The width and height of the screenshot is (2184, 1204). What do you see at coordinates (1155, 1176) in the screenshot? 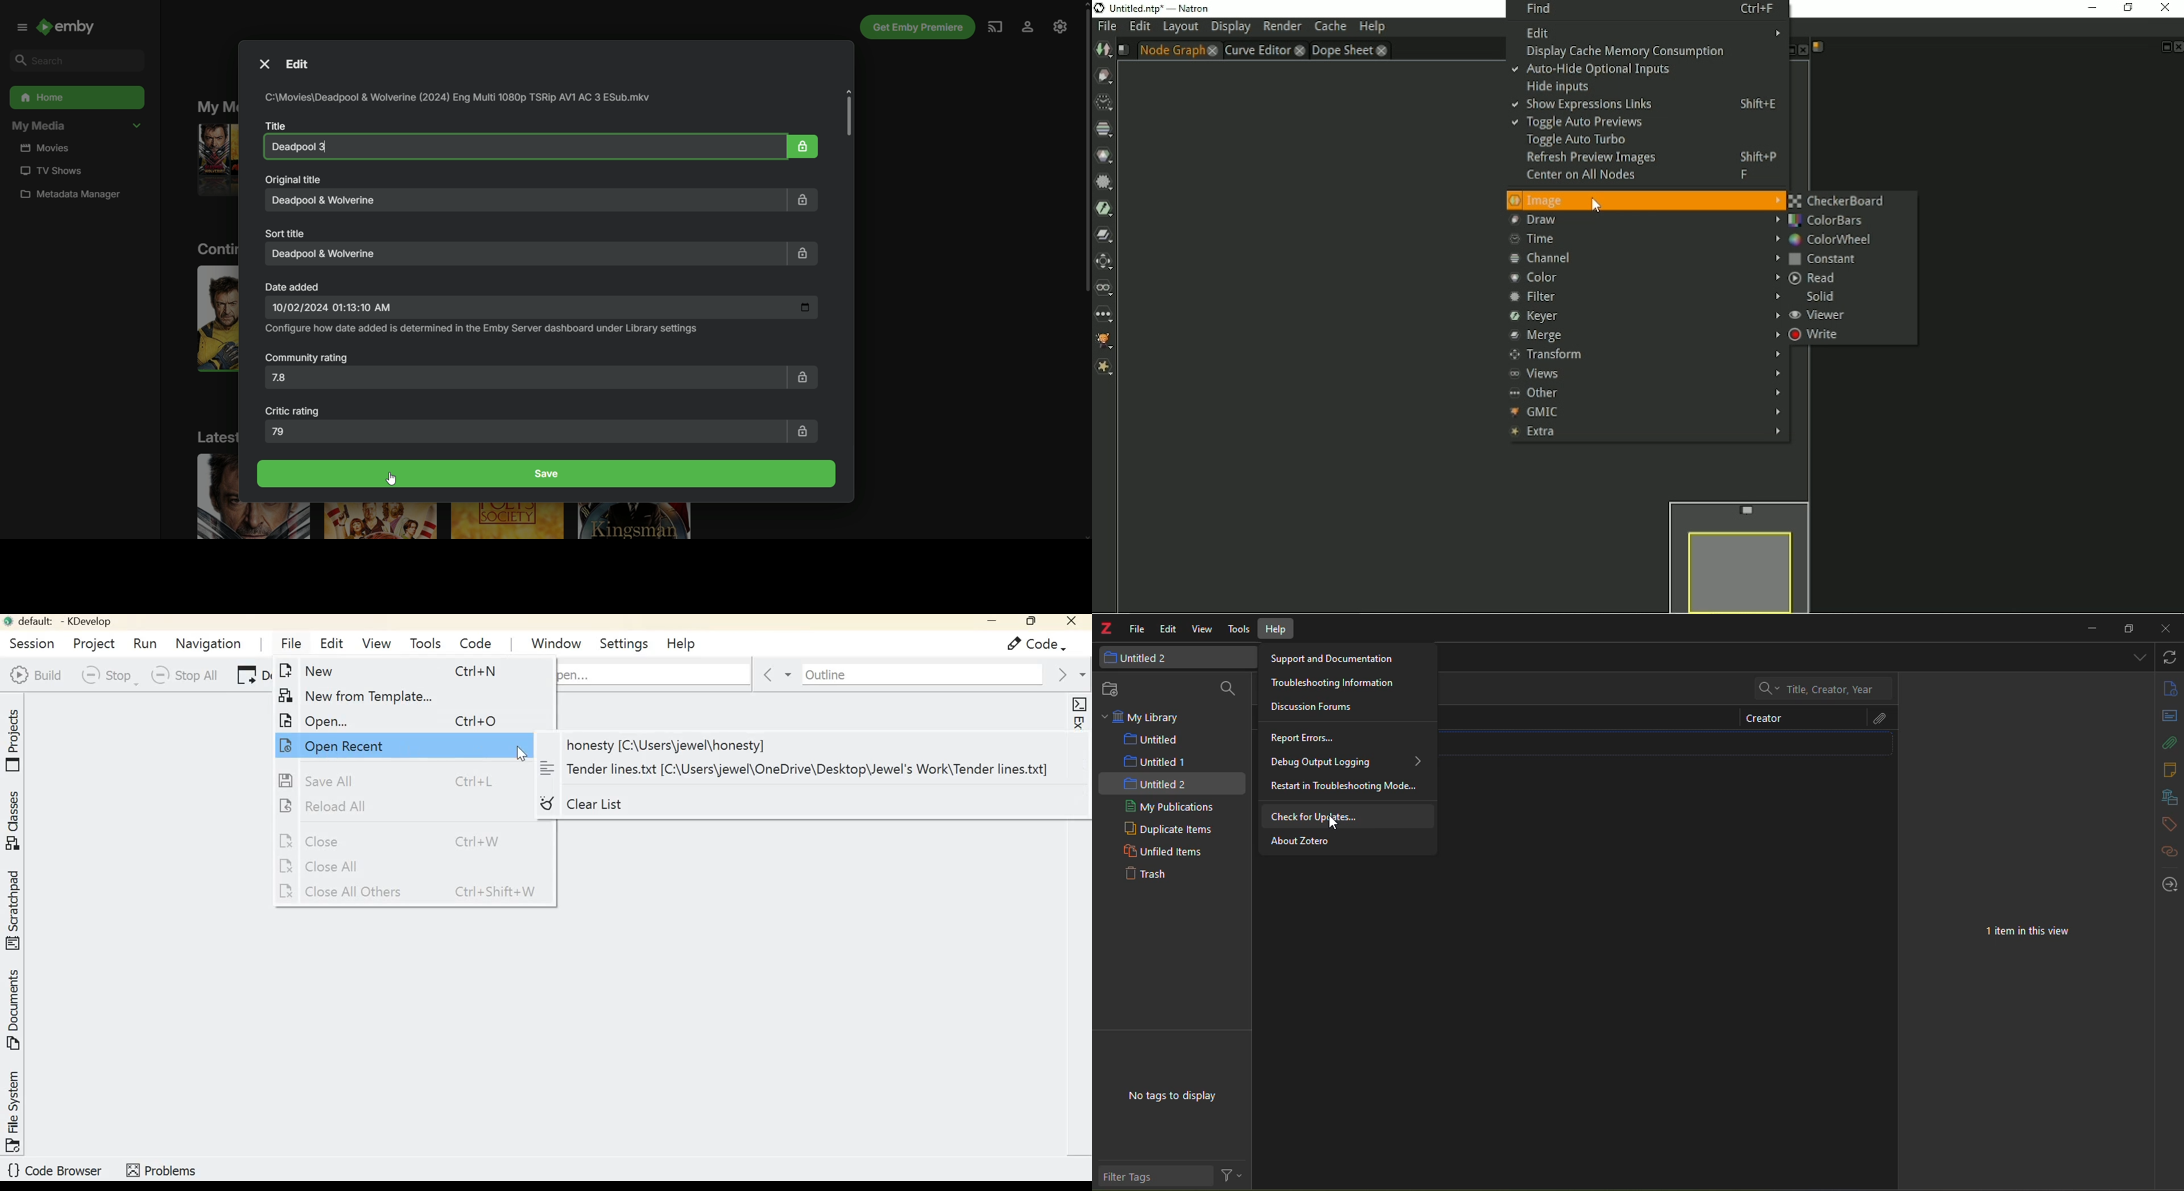
I see `filter tags` at bounding box center [1155, 1176].